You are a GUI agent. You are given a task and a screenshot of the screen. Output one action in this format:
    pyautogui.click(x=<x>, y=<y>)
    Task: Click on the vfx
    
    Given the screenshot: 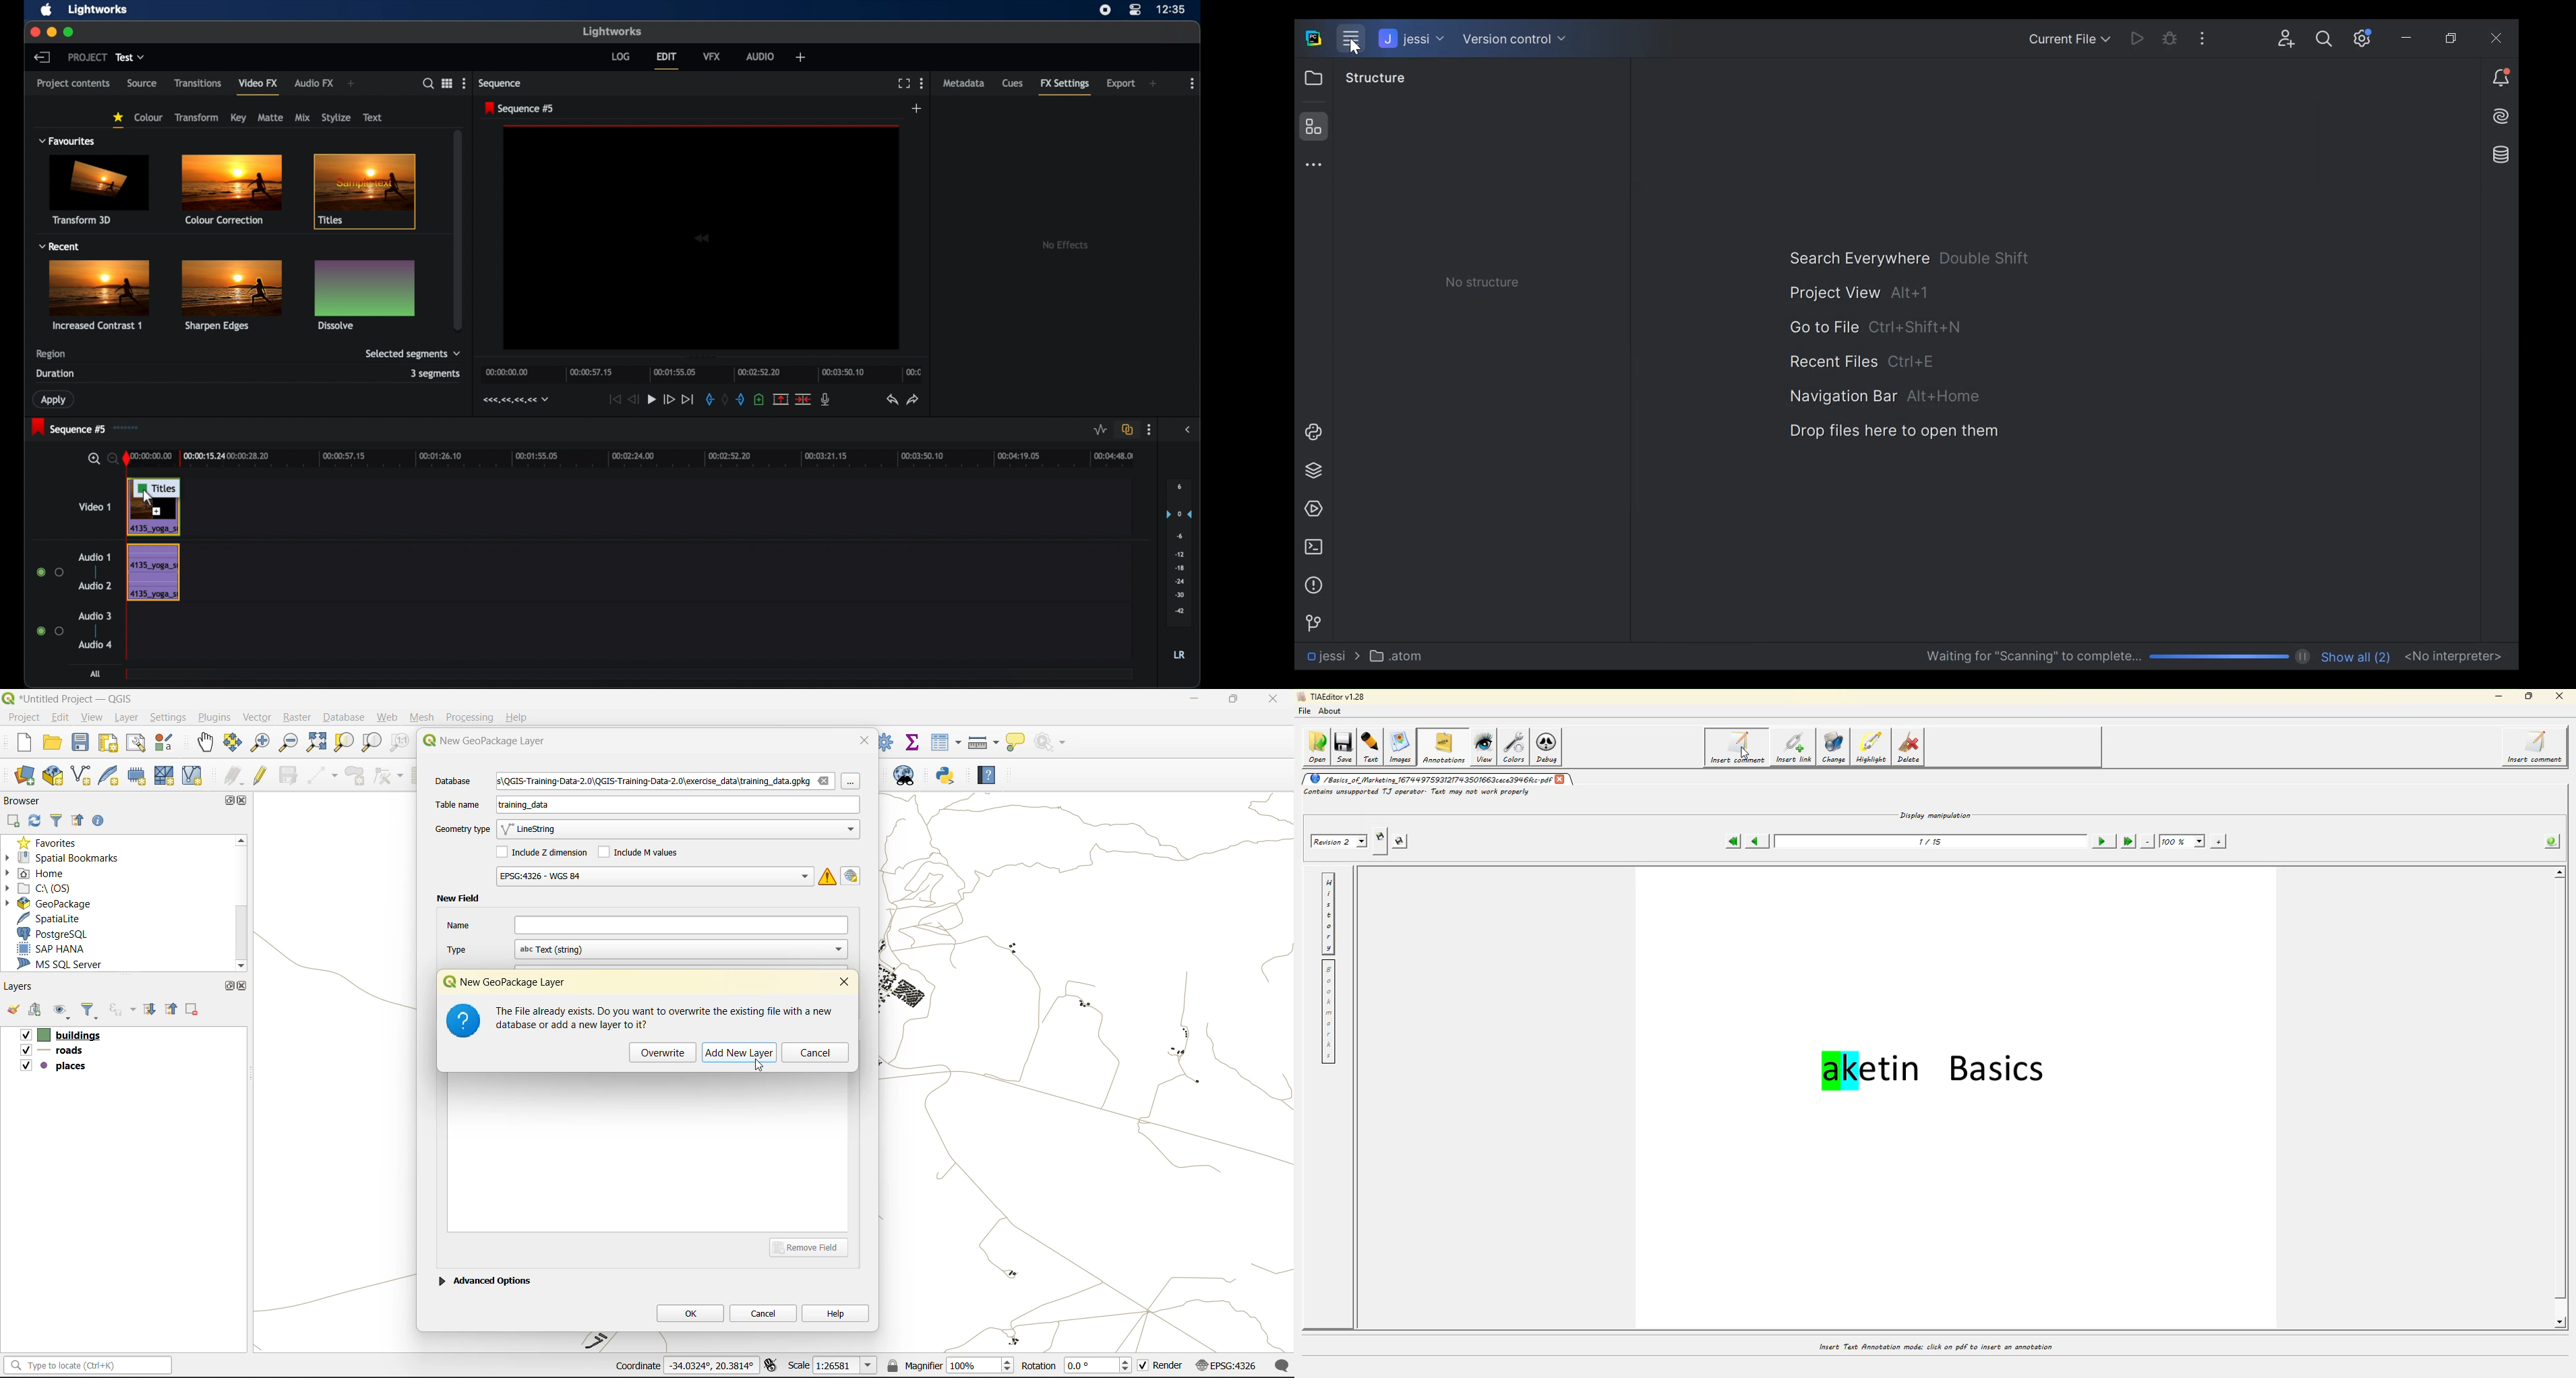 What is the action you would take?
    pyautogui.click(x=713, y=56)
    